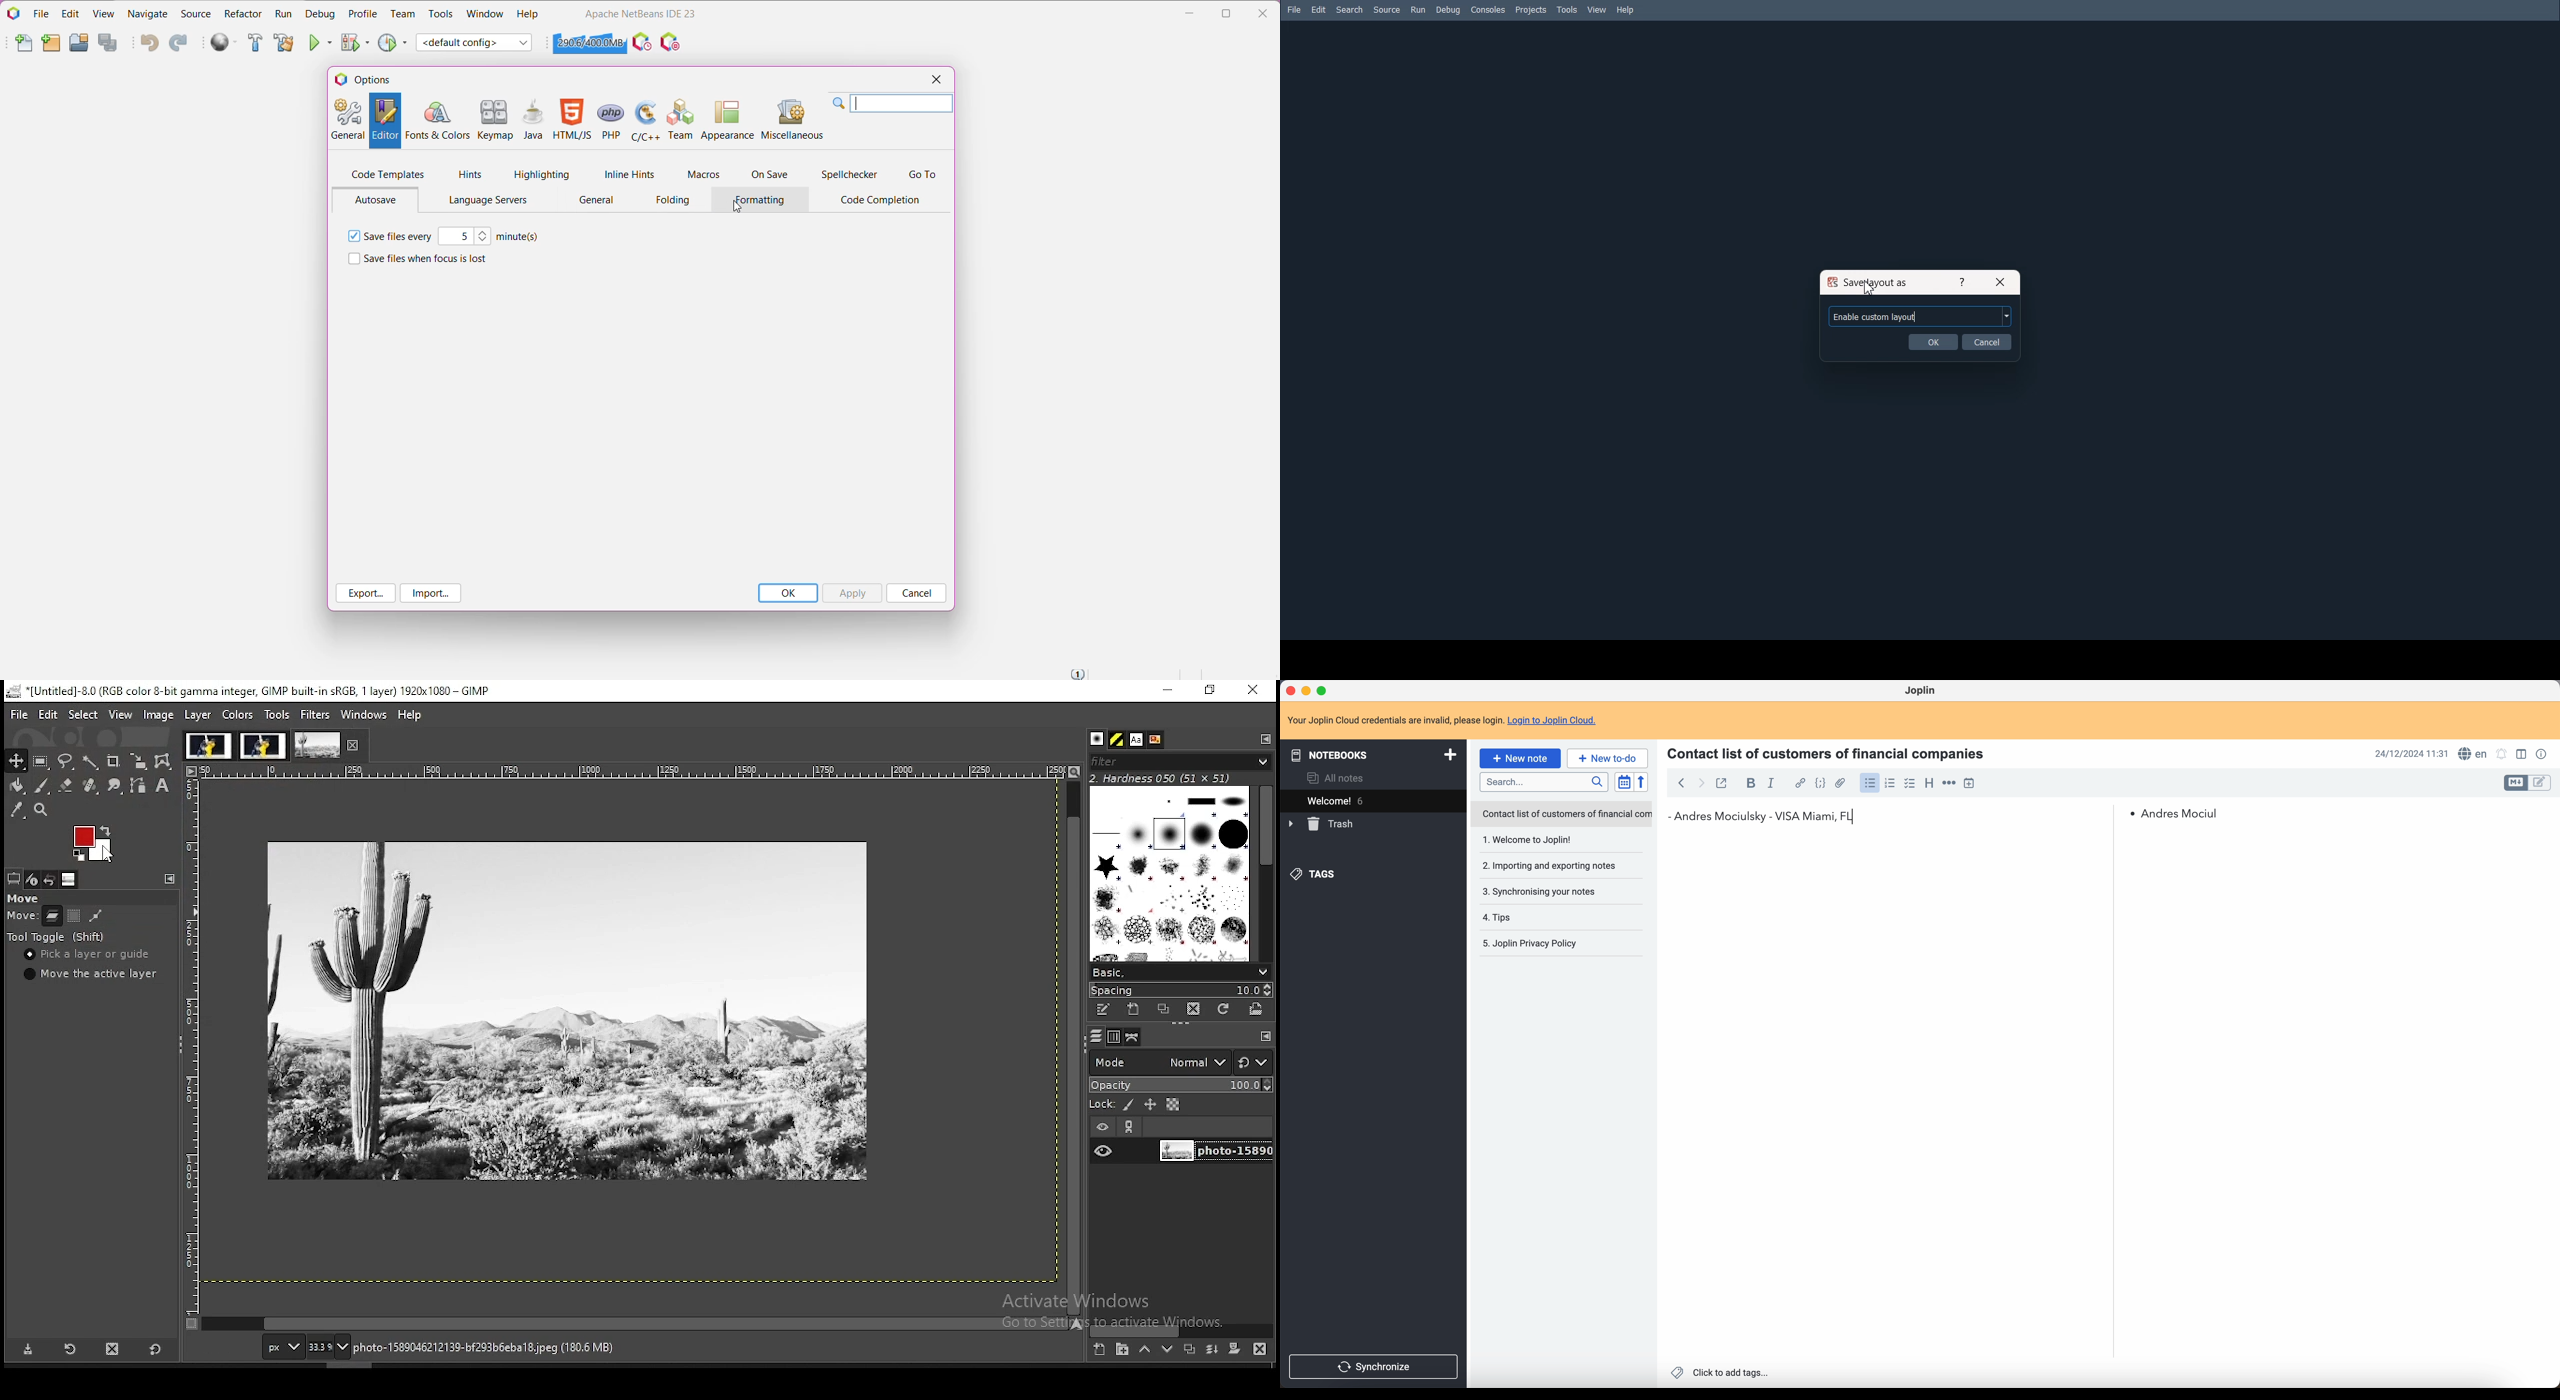  What do you see at coordinates (384, 121) in the screenshot?
I see `Editor` at bounding box center [384, 121].